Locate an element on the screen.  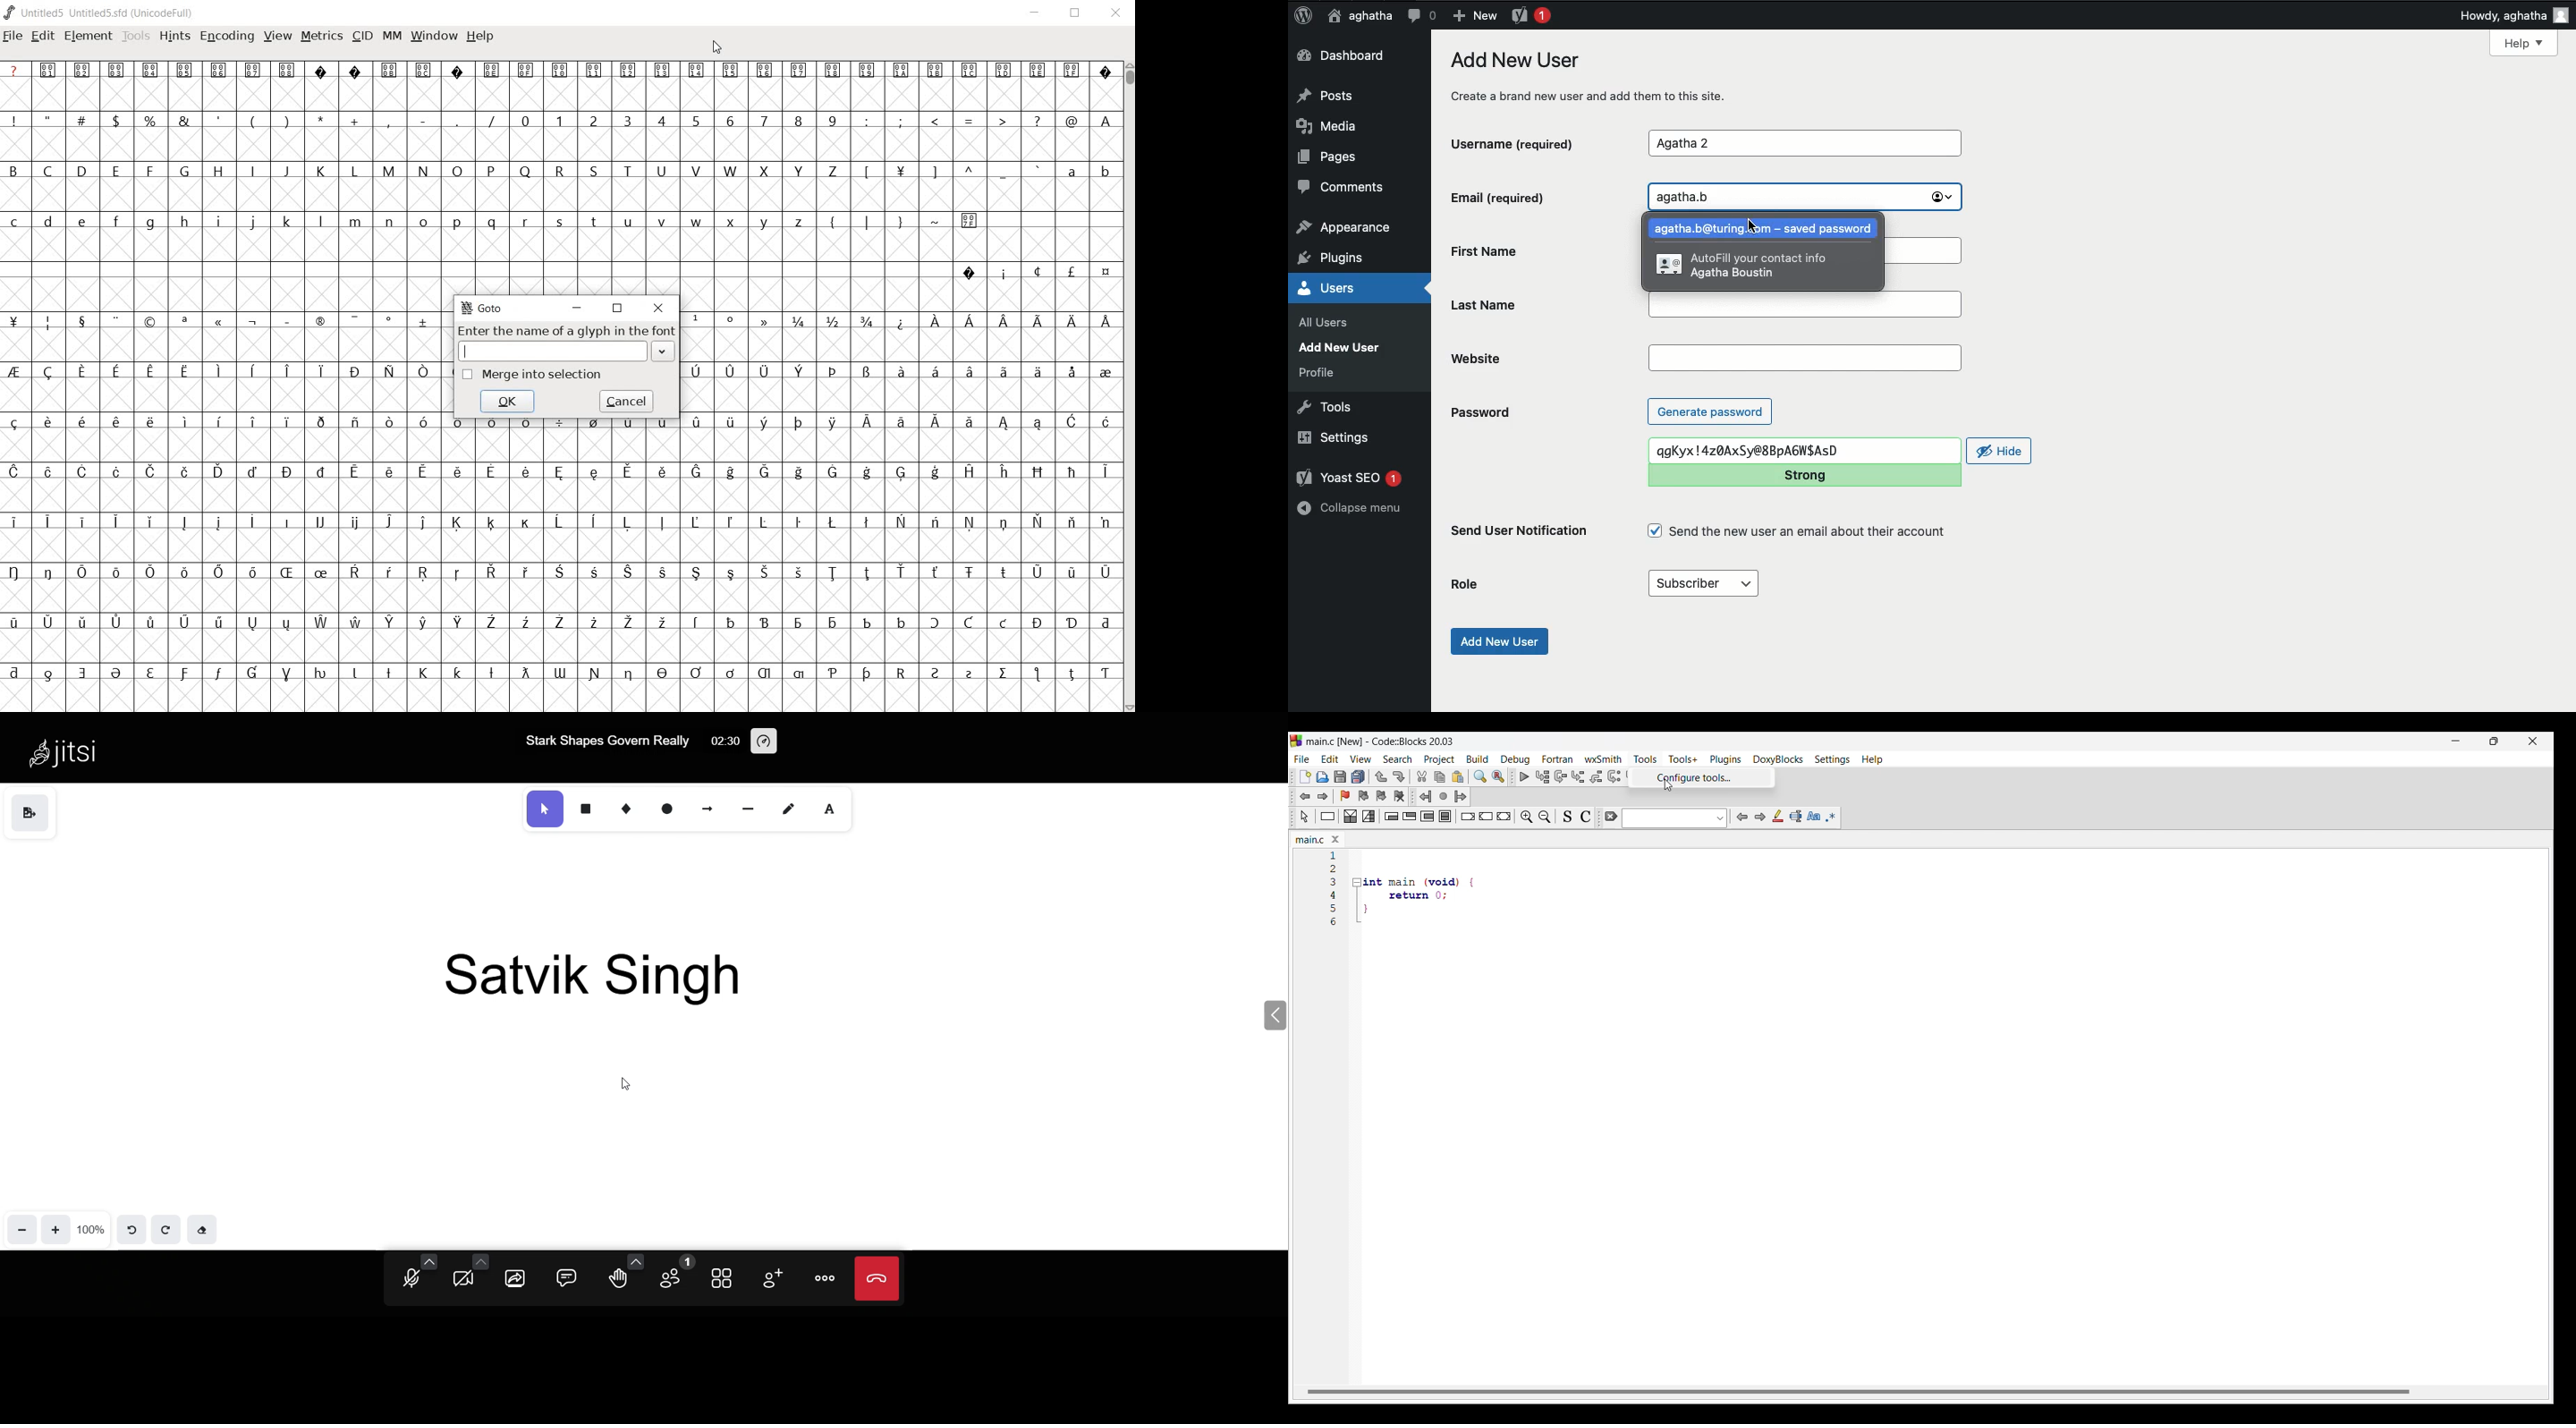
Symbol is located at coordinates (730, 370).